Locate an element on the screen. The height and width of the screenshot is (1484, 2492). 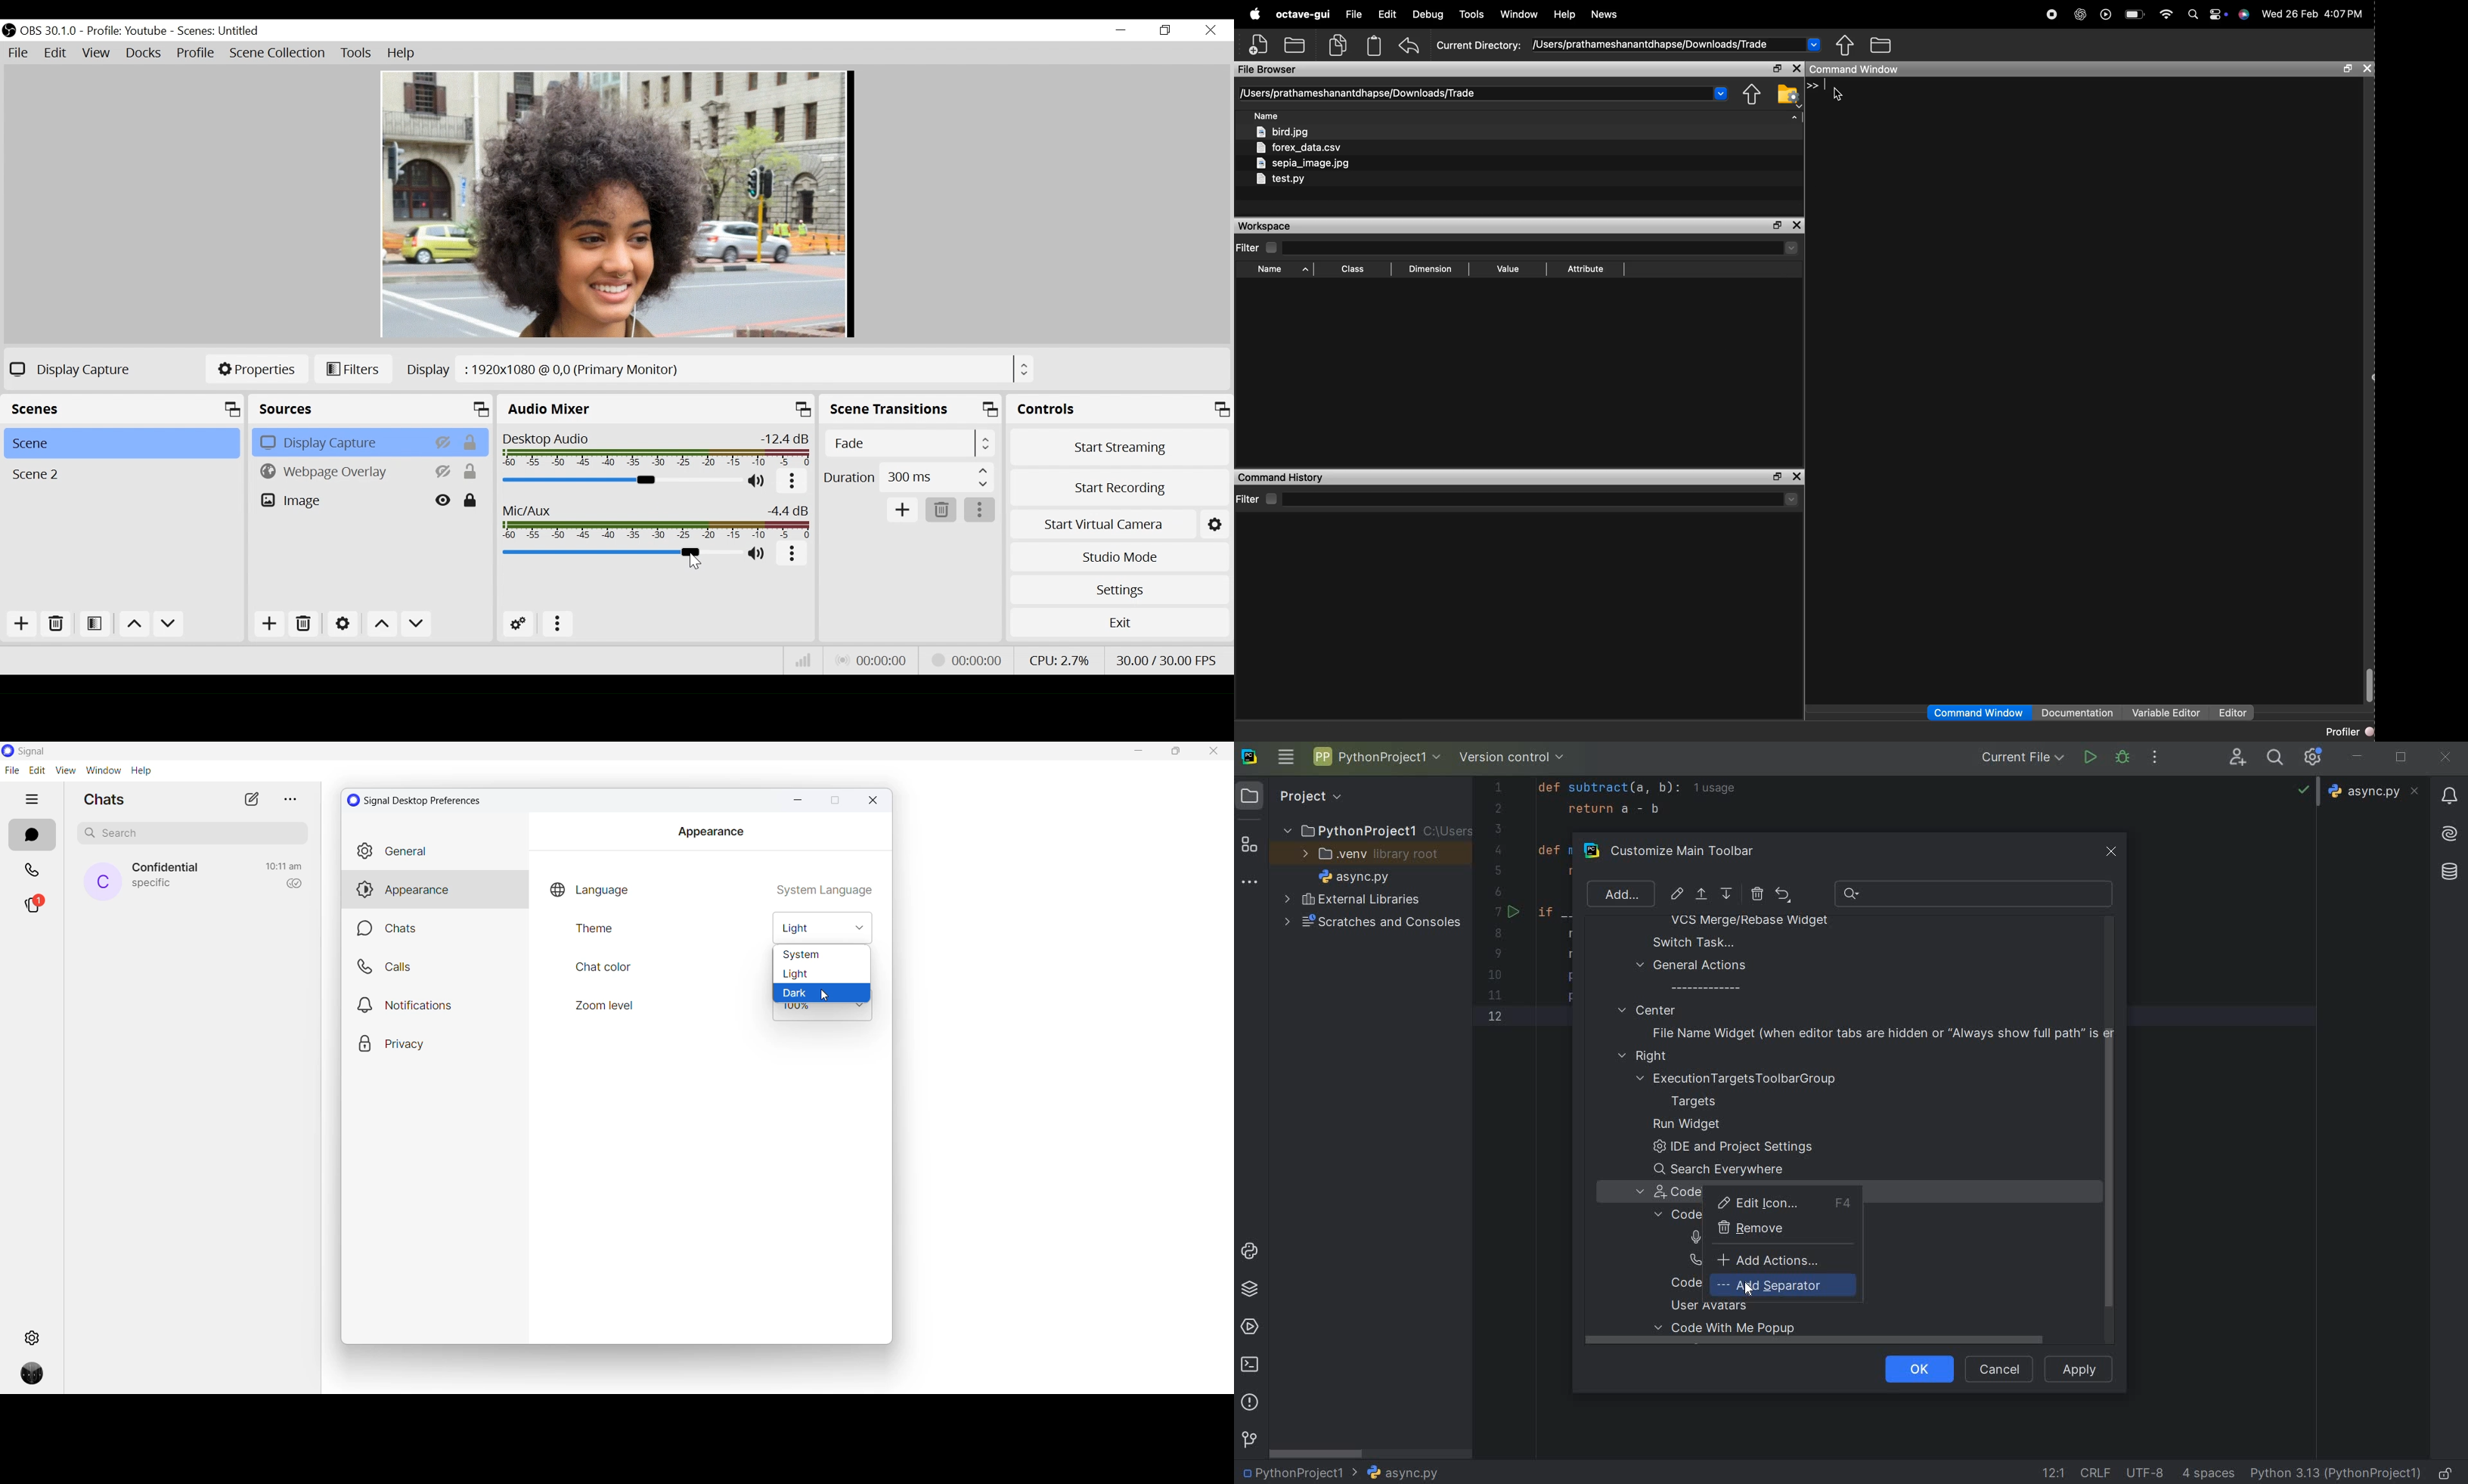
Frame Rate Second is located at coordinates (1169, 660).